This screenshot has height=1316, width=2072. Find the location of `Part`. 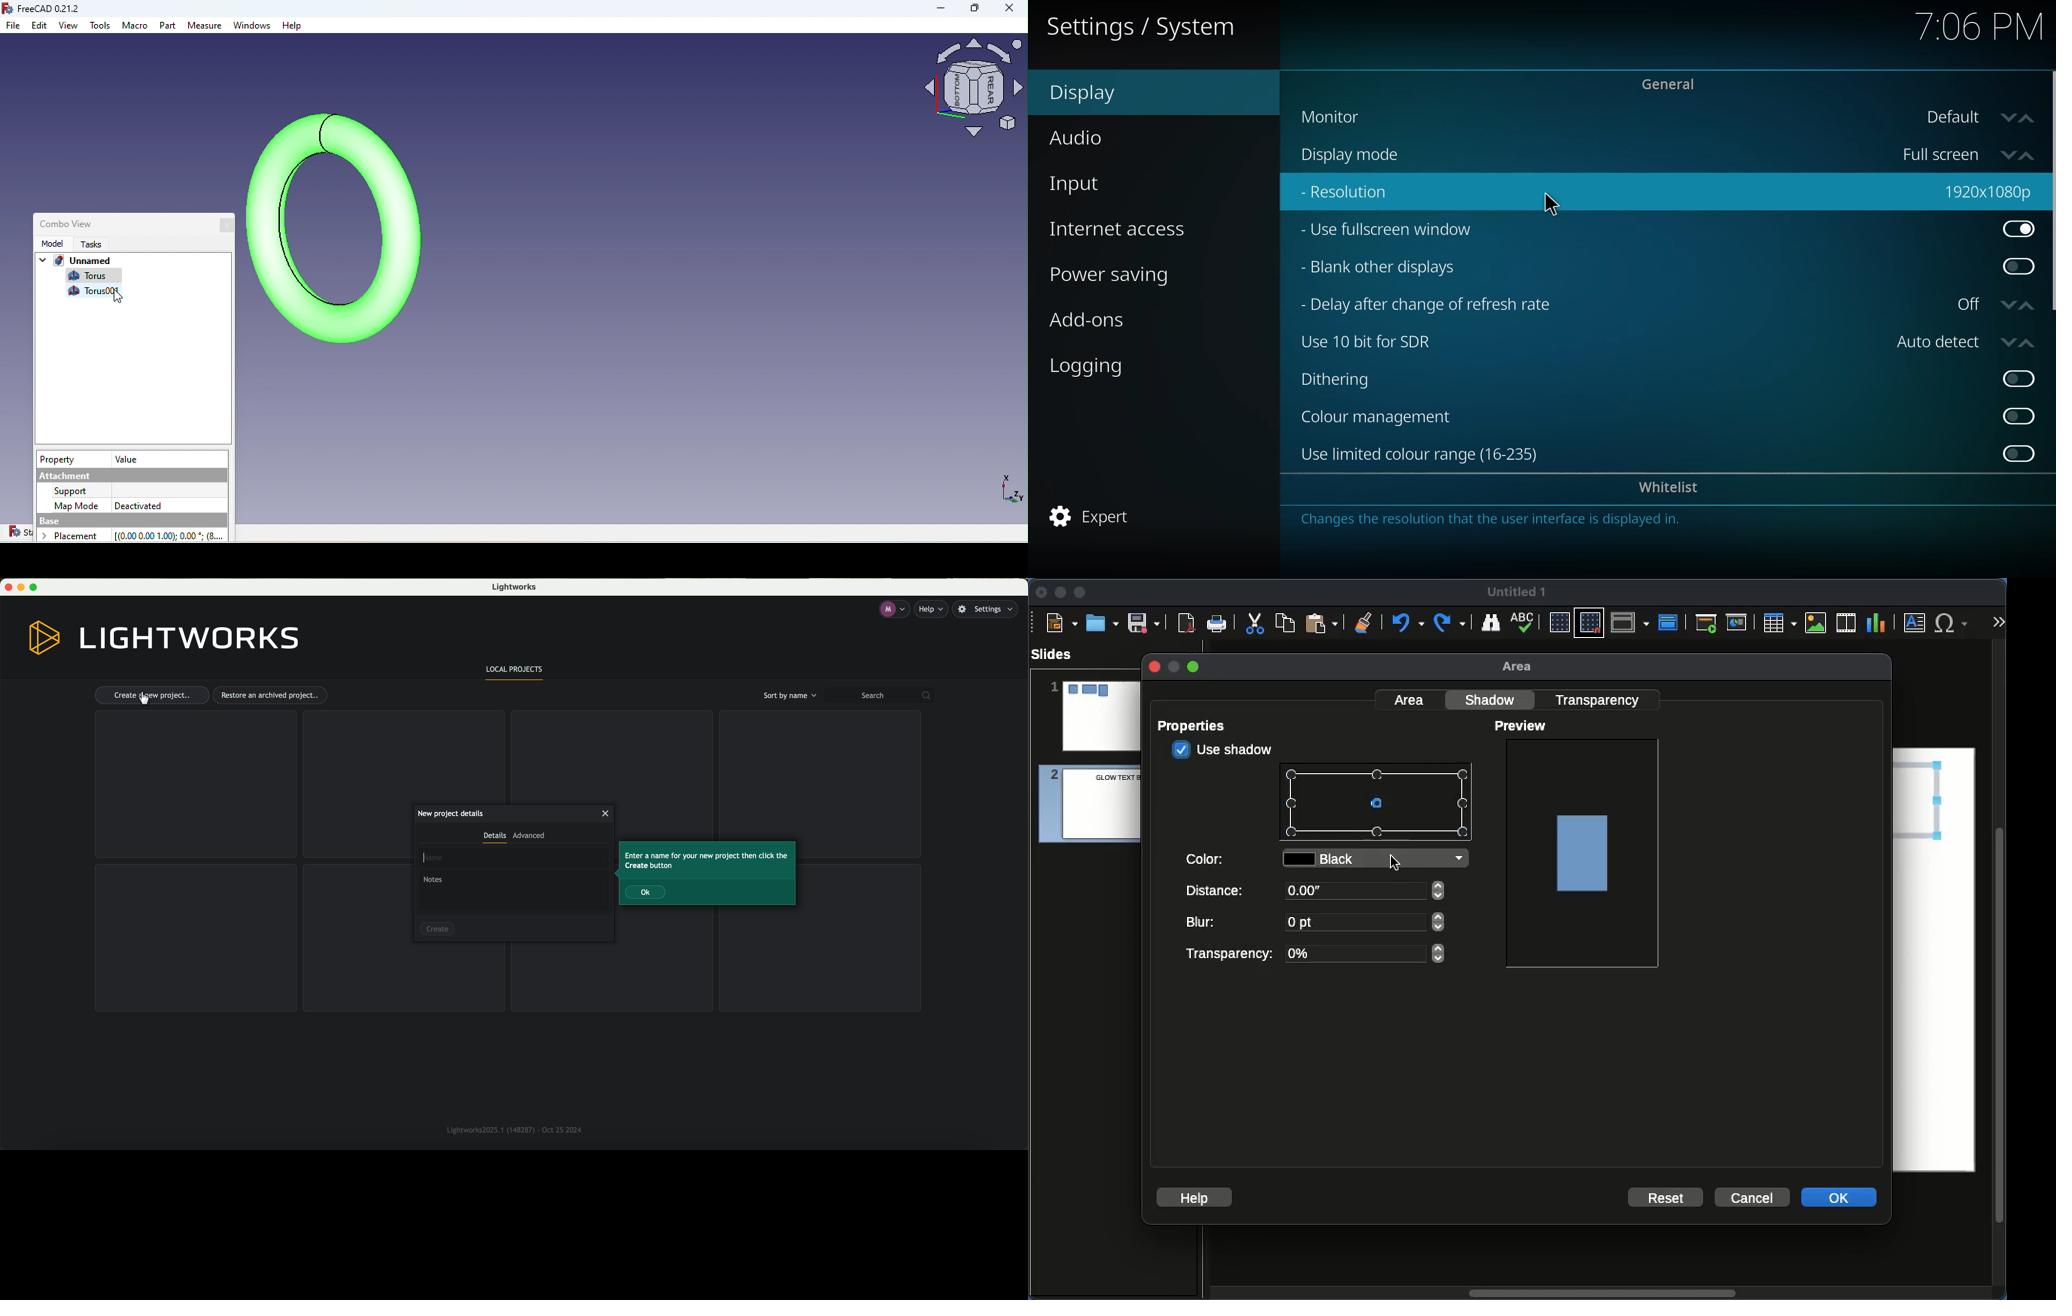

Part is located at coordinates (169, 27).